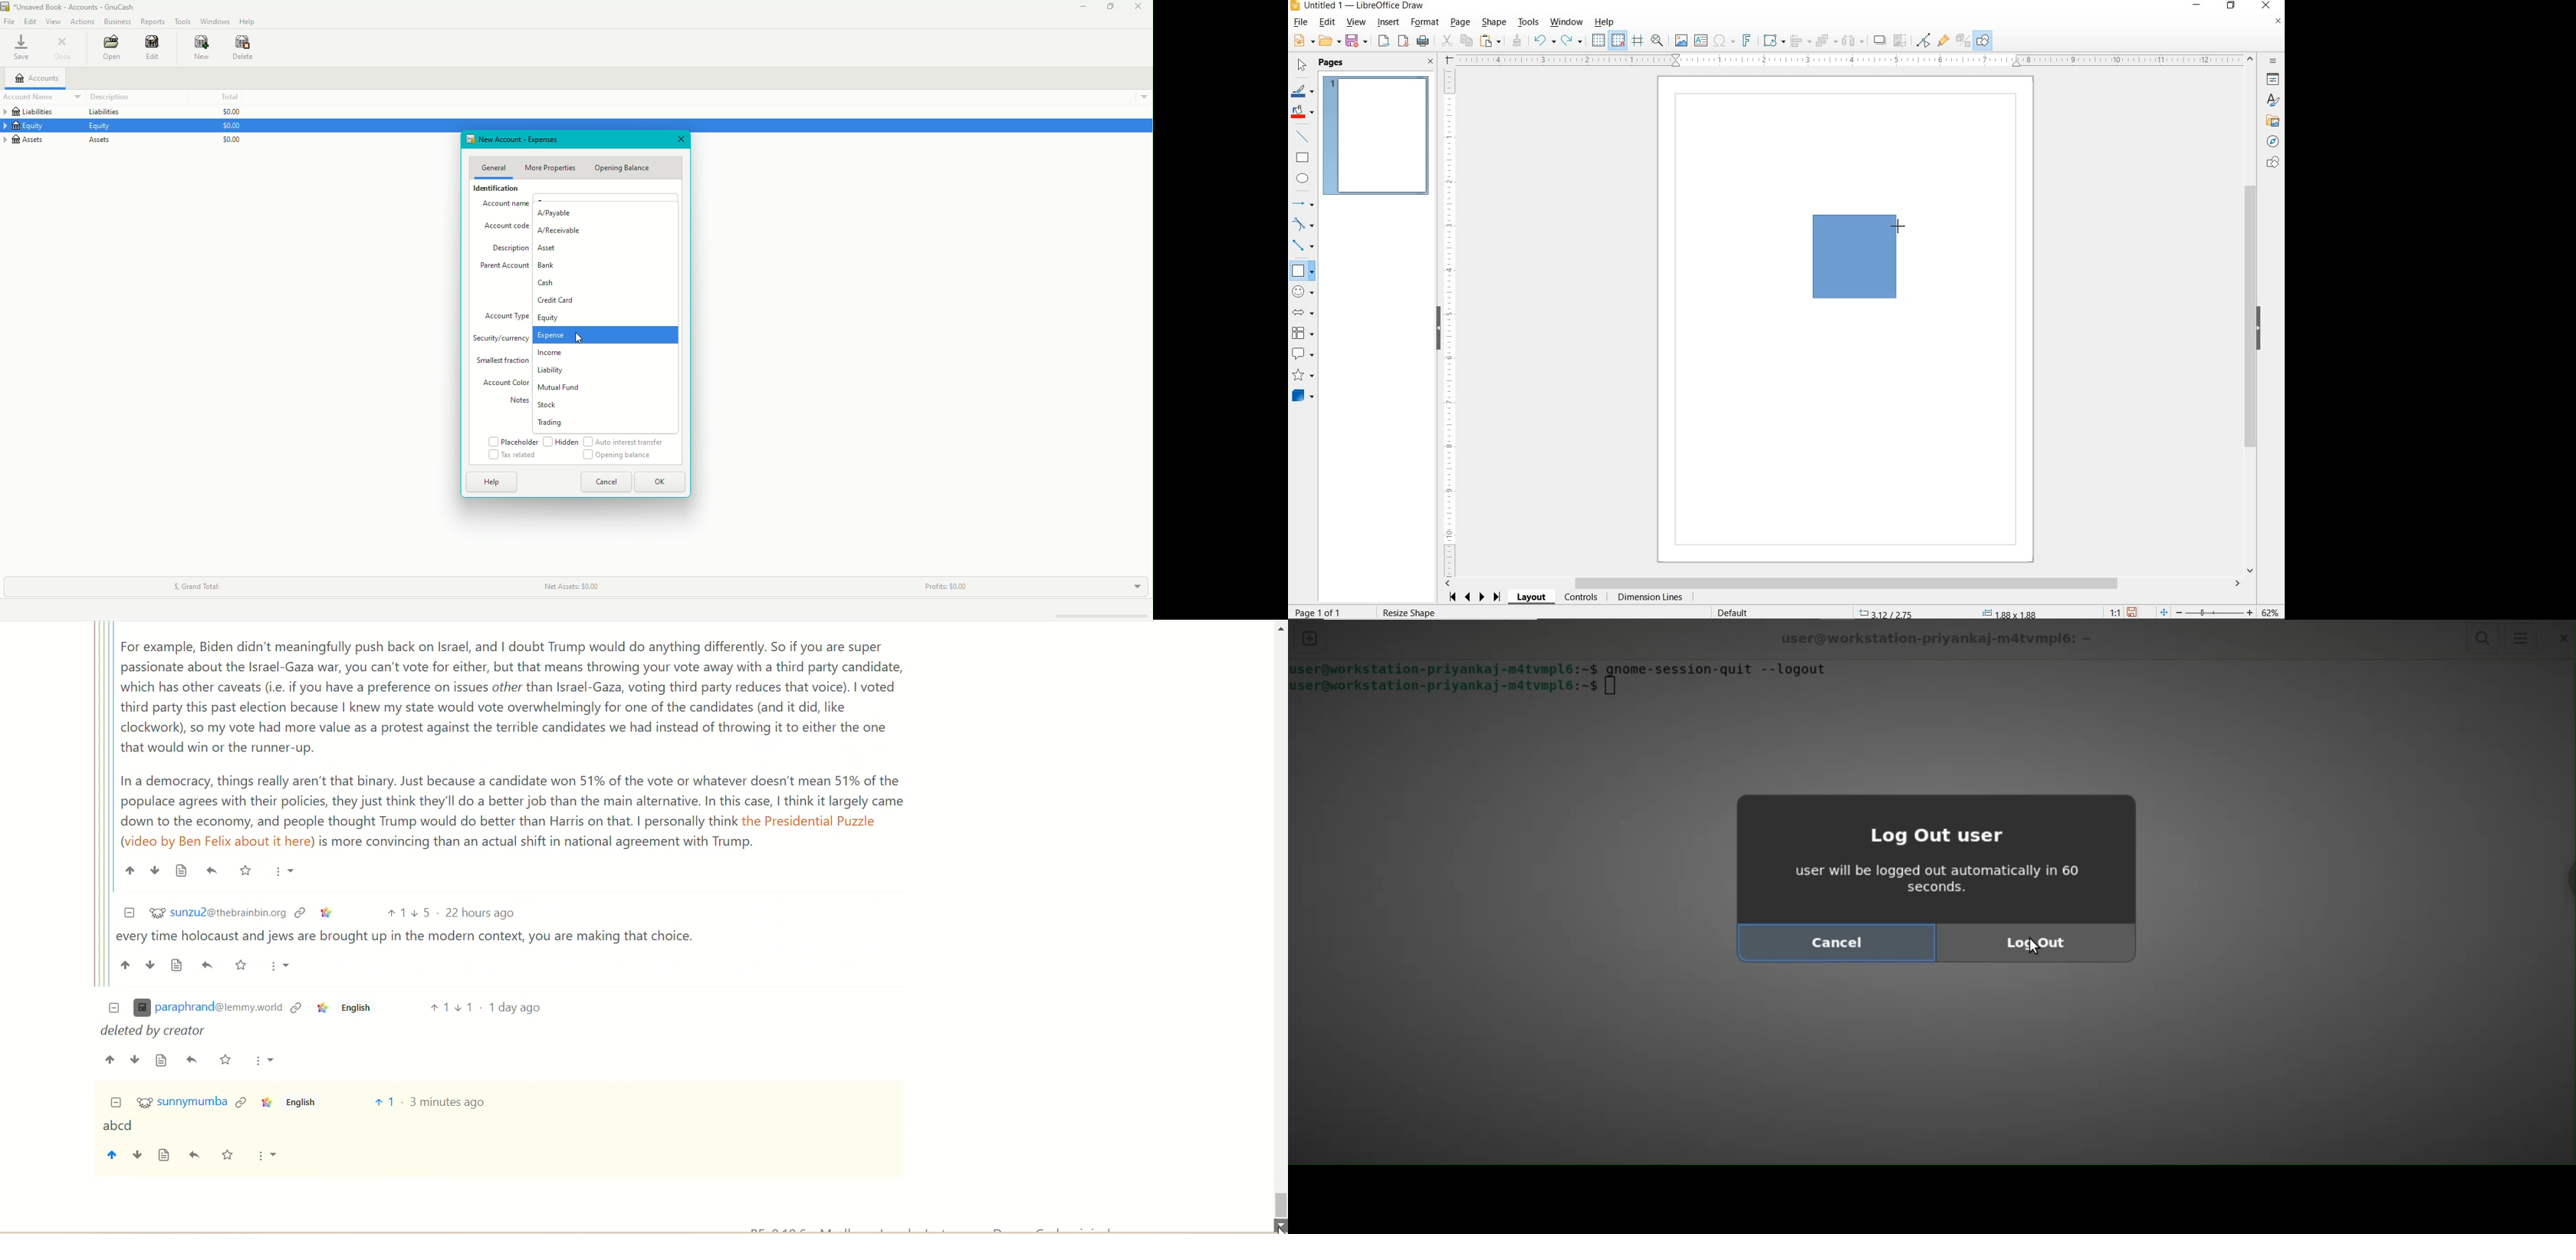 This screenshot has width=2576, height=1260. What do you see at coordinates (1827, 40) in the screenshot?
I see `ARRANGE` at bounding box center [1827, 40].